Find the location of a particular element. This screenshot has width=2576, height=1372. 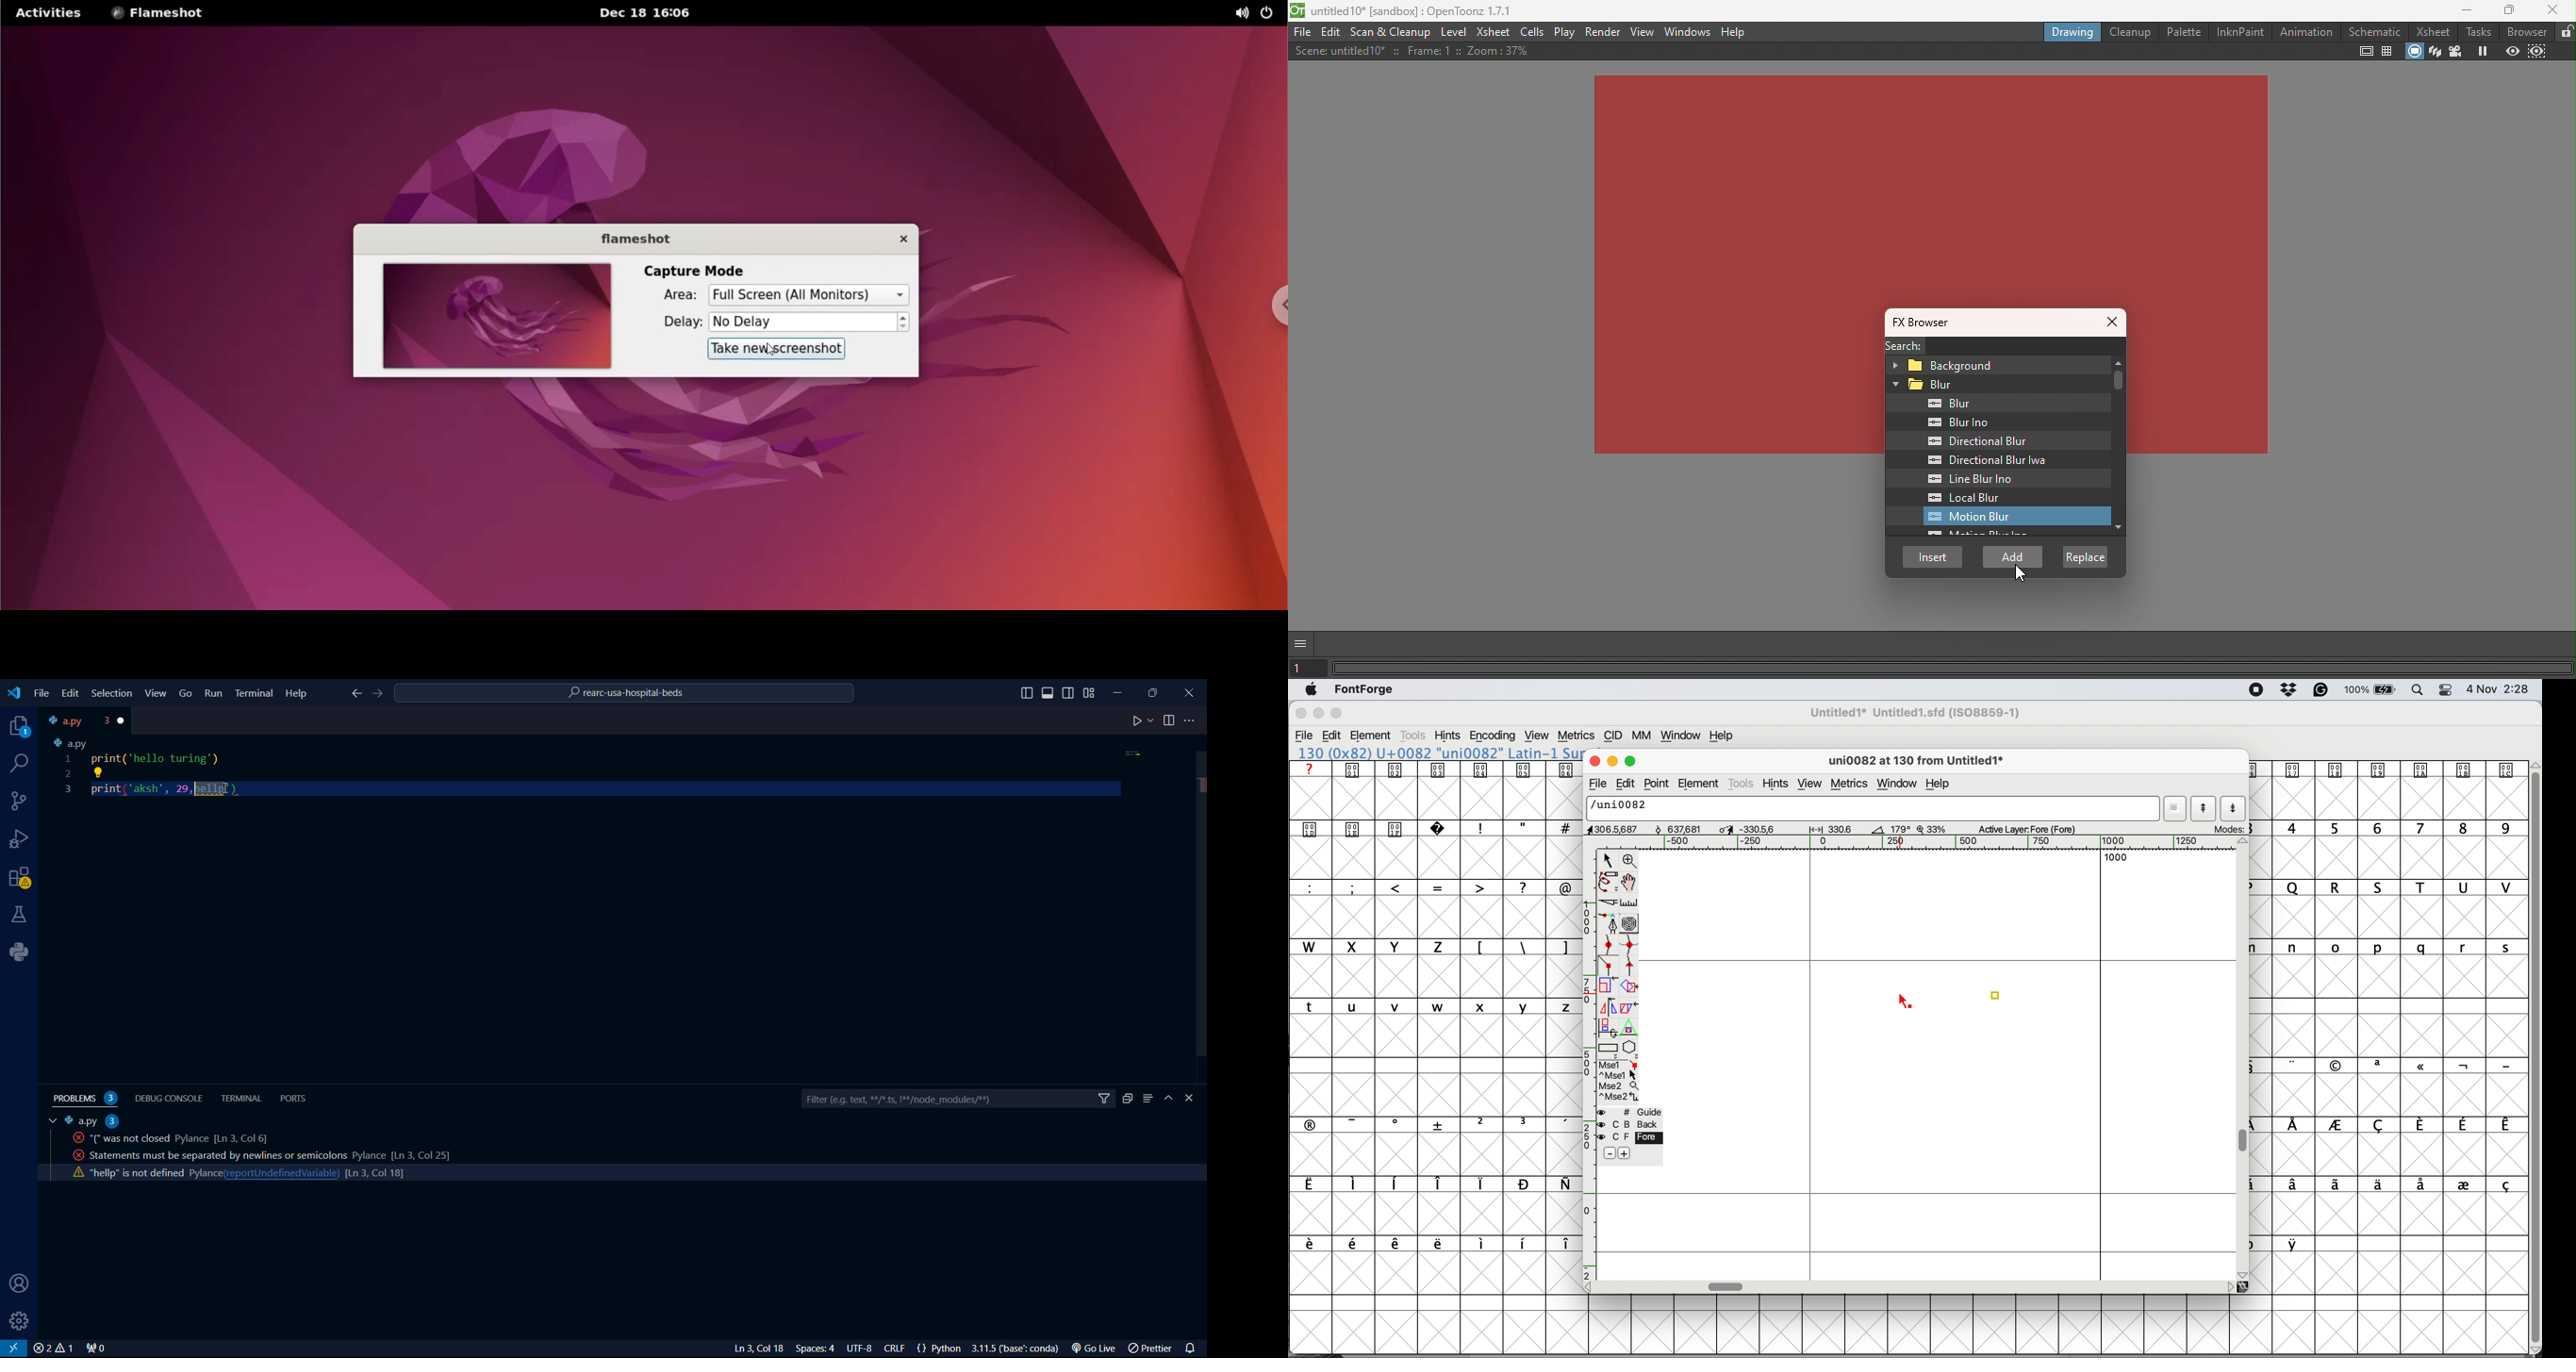

flip the selection is located at coordinates (1607, 1007).